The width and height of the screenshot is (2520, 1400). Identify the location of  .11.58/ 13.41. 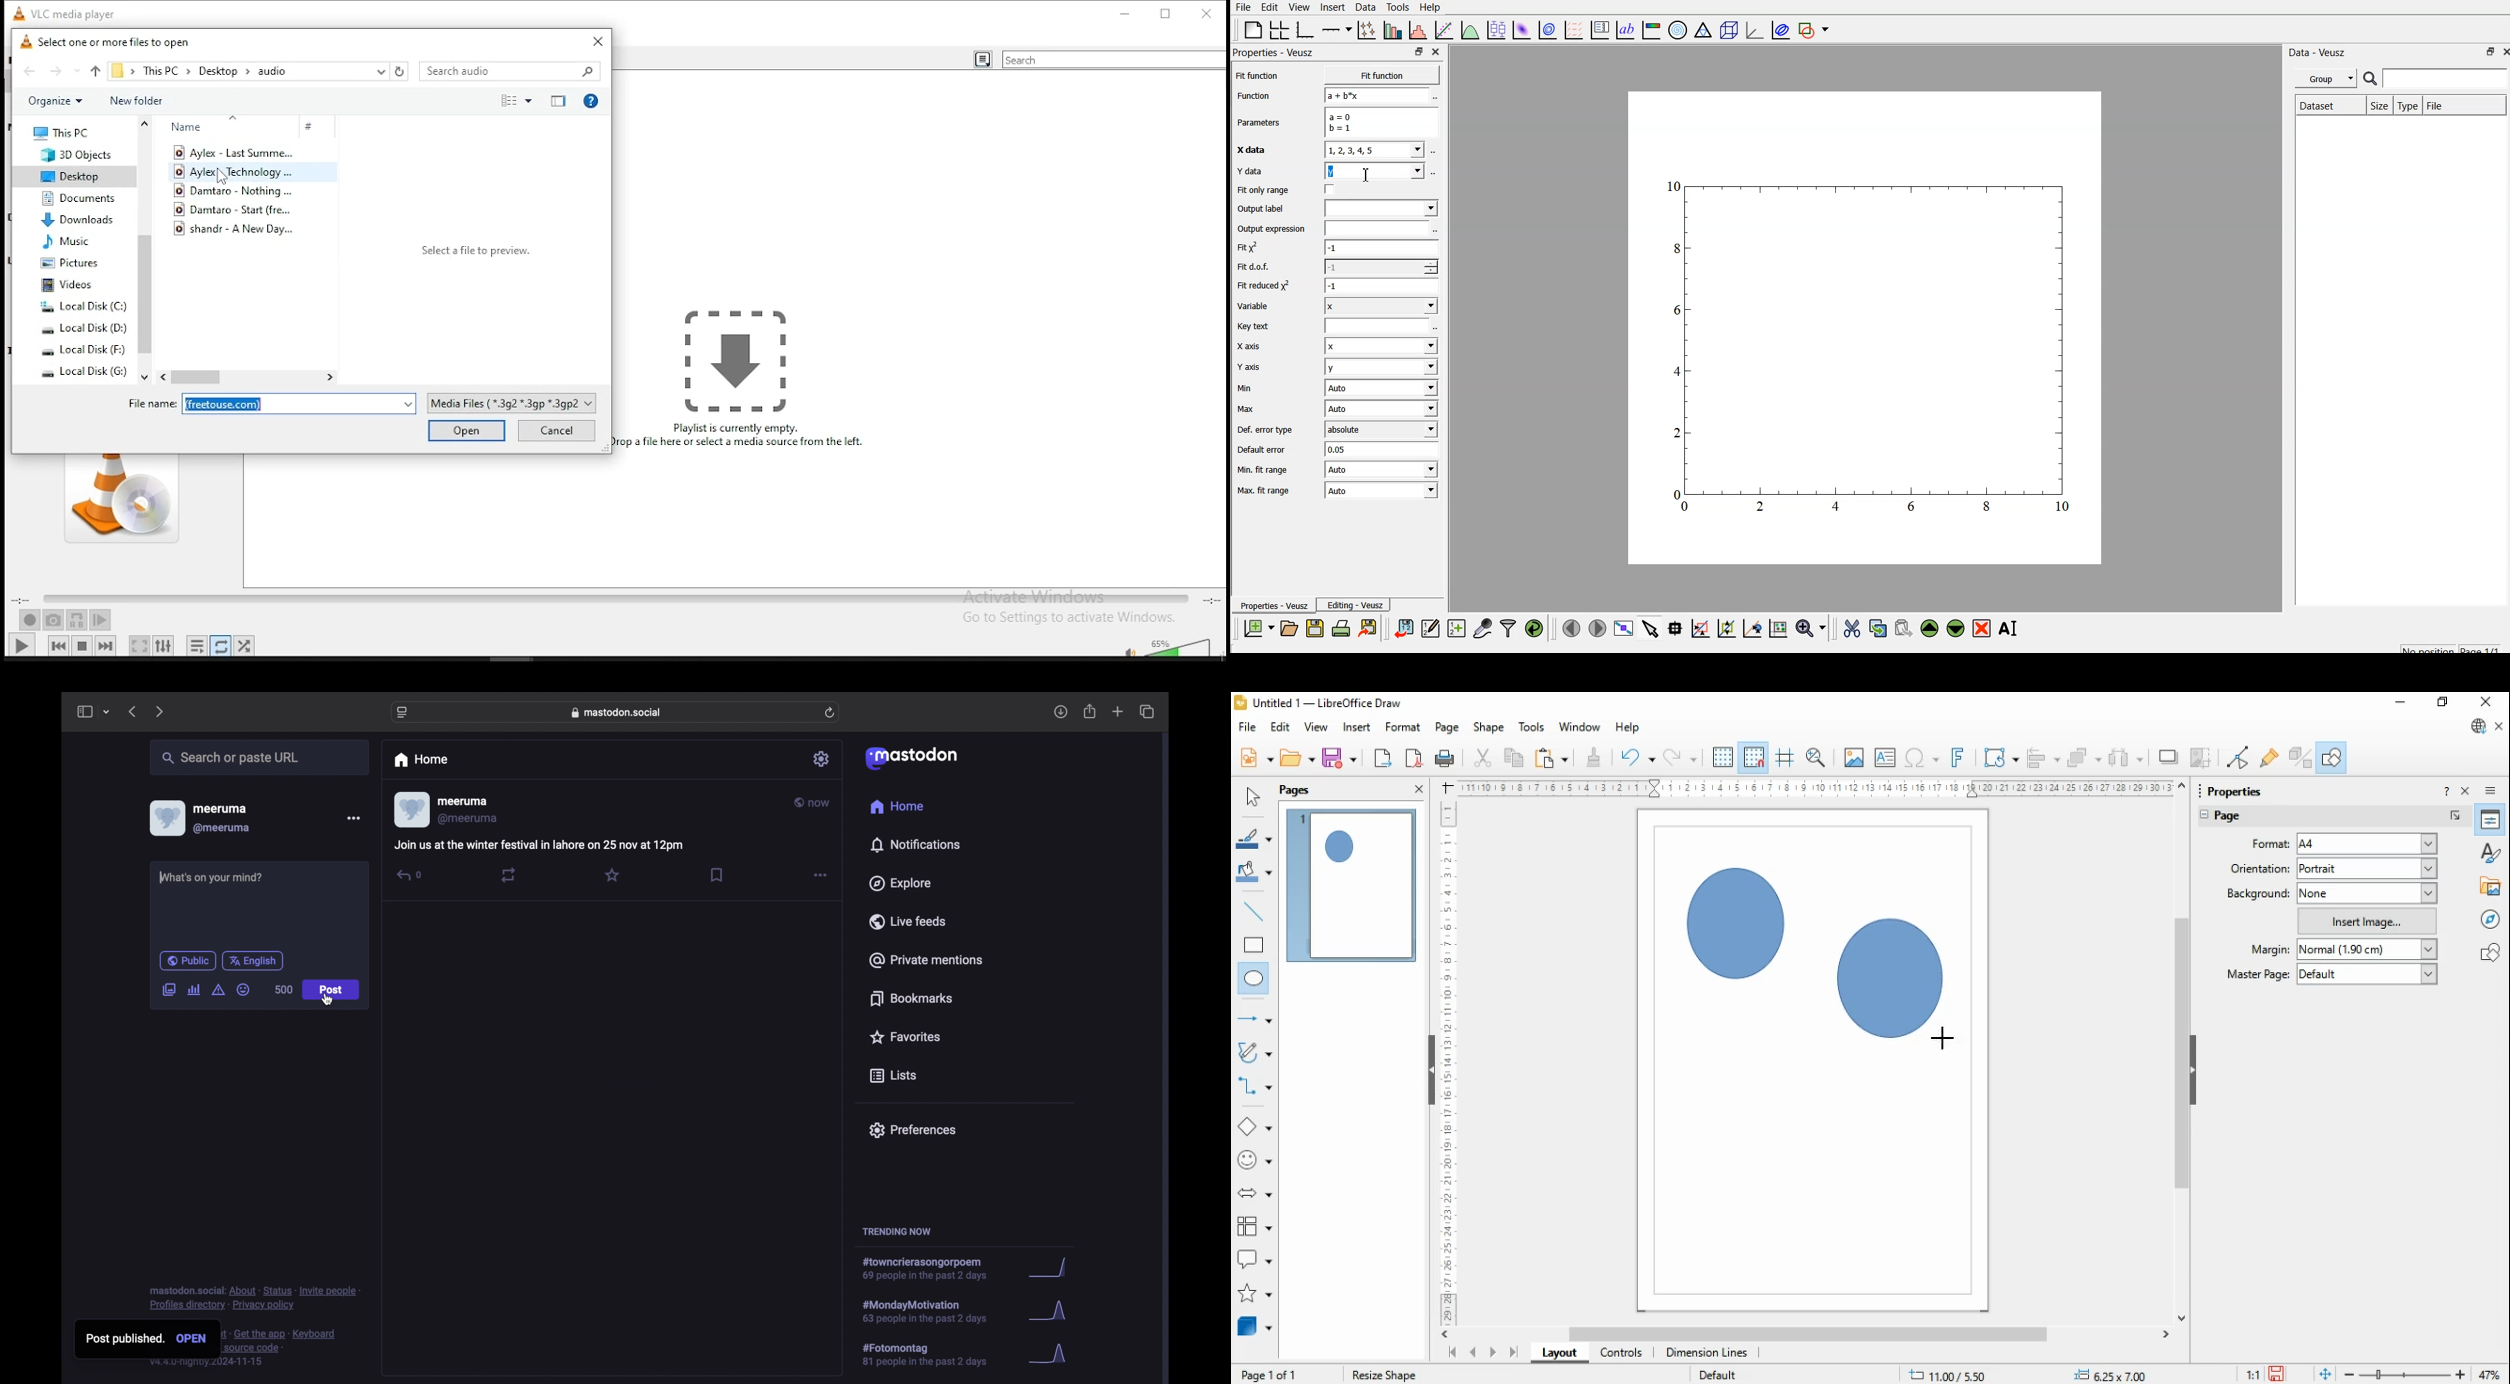
(1949, 1374).